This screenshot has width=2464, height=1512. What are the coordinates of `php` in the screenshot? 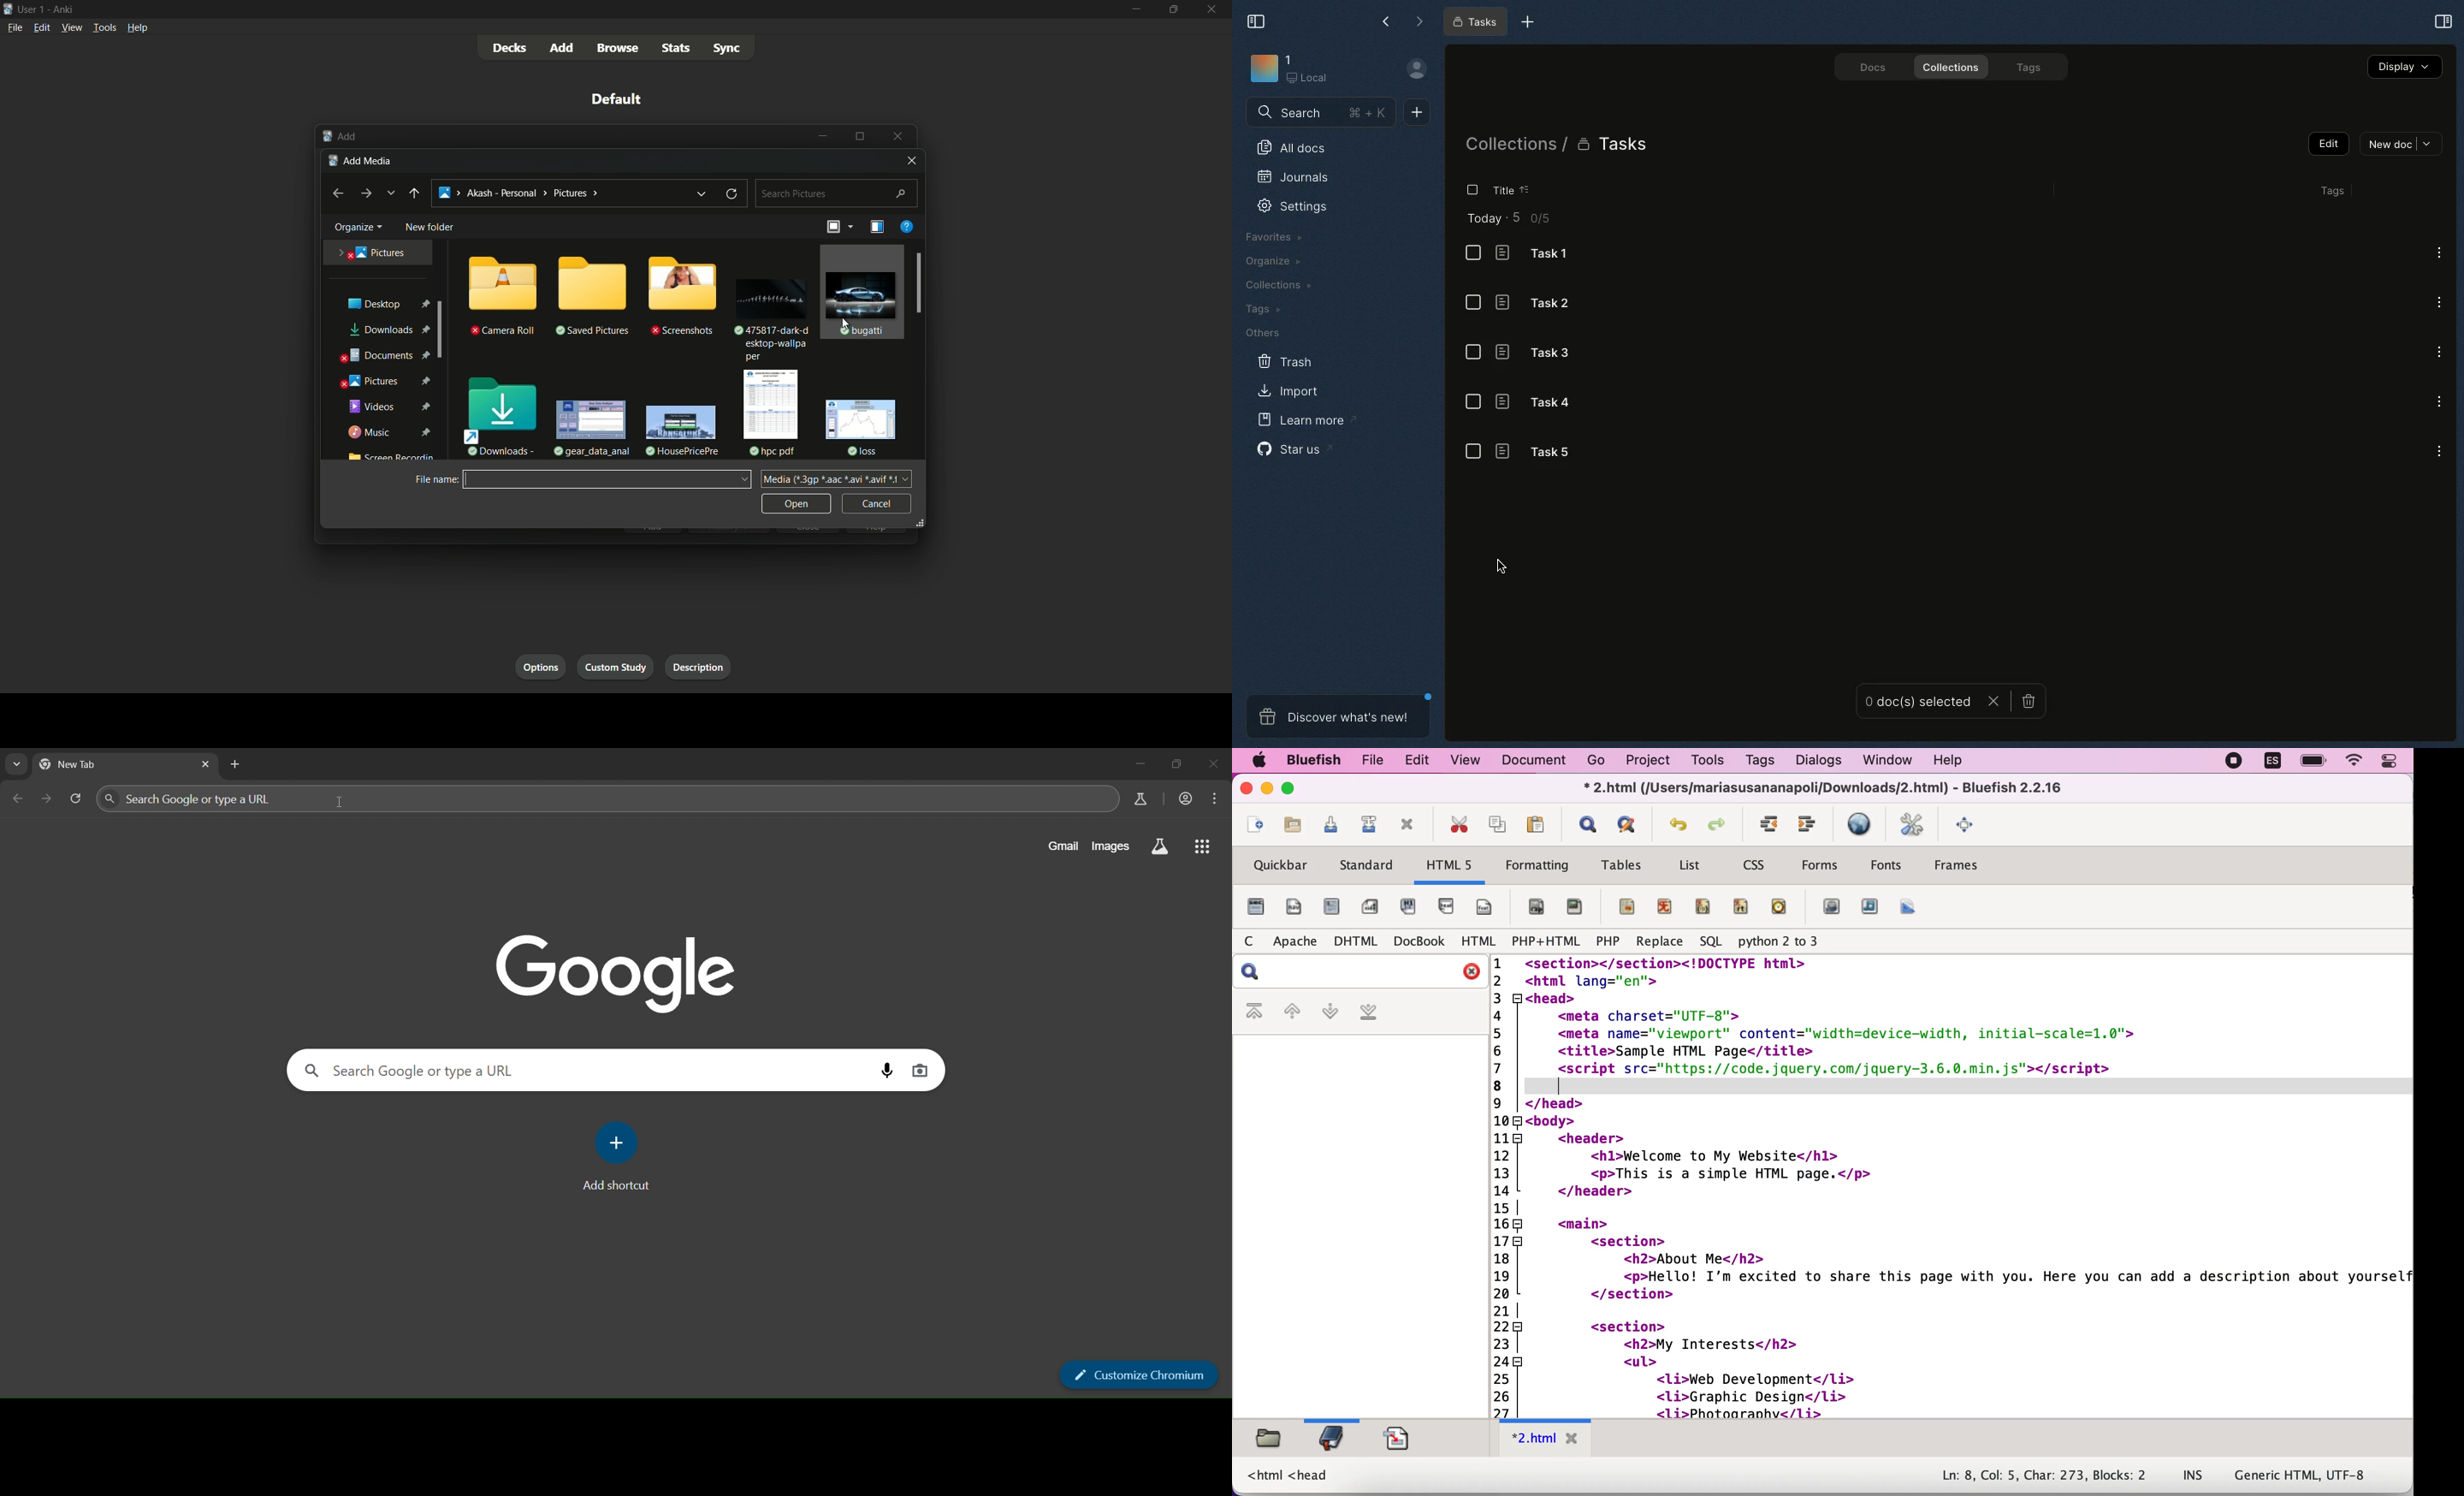 It's located at (1608, 941).